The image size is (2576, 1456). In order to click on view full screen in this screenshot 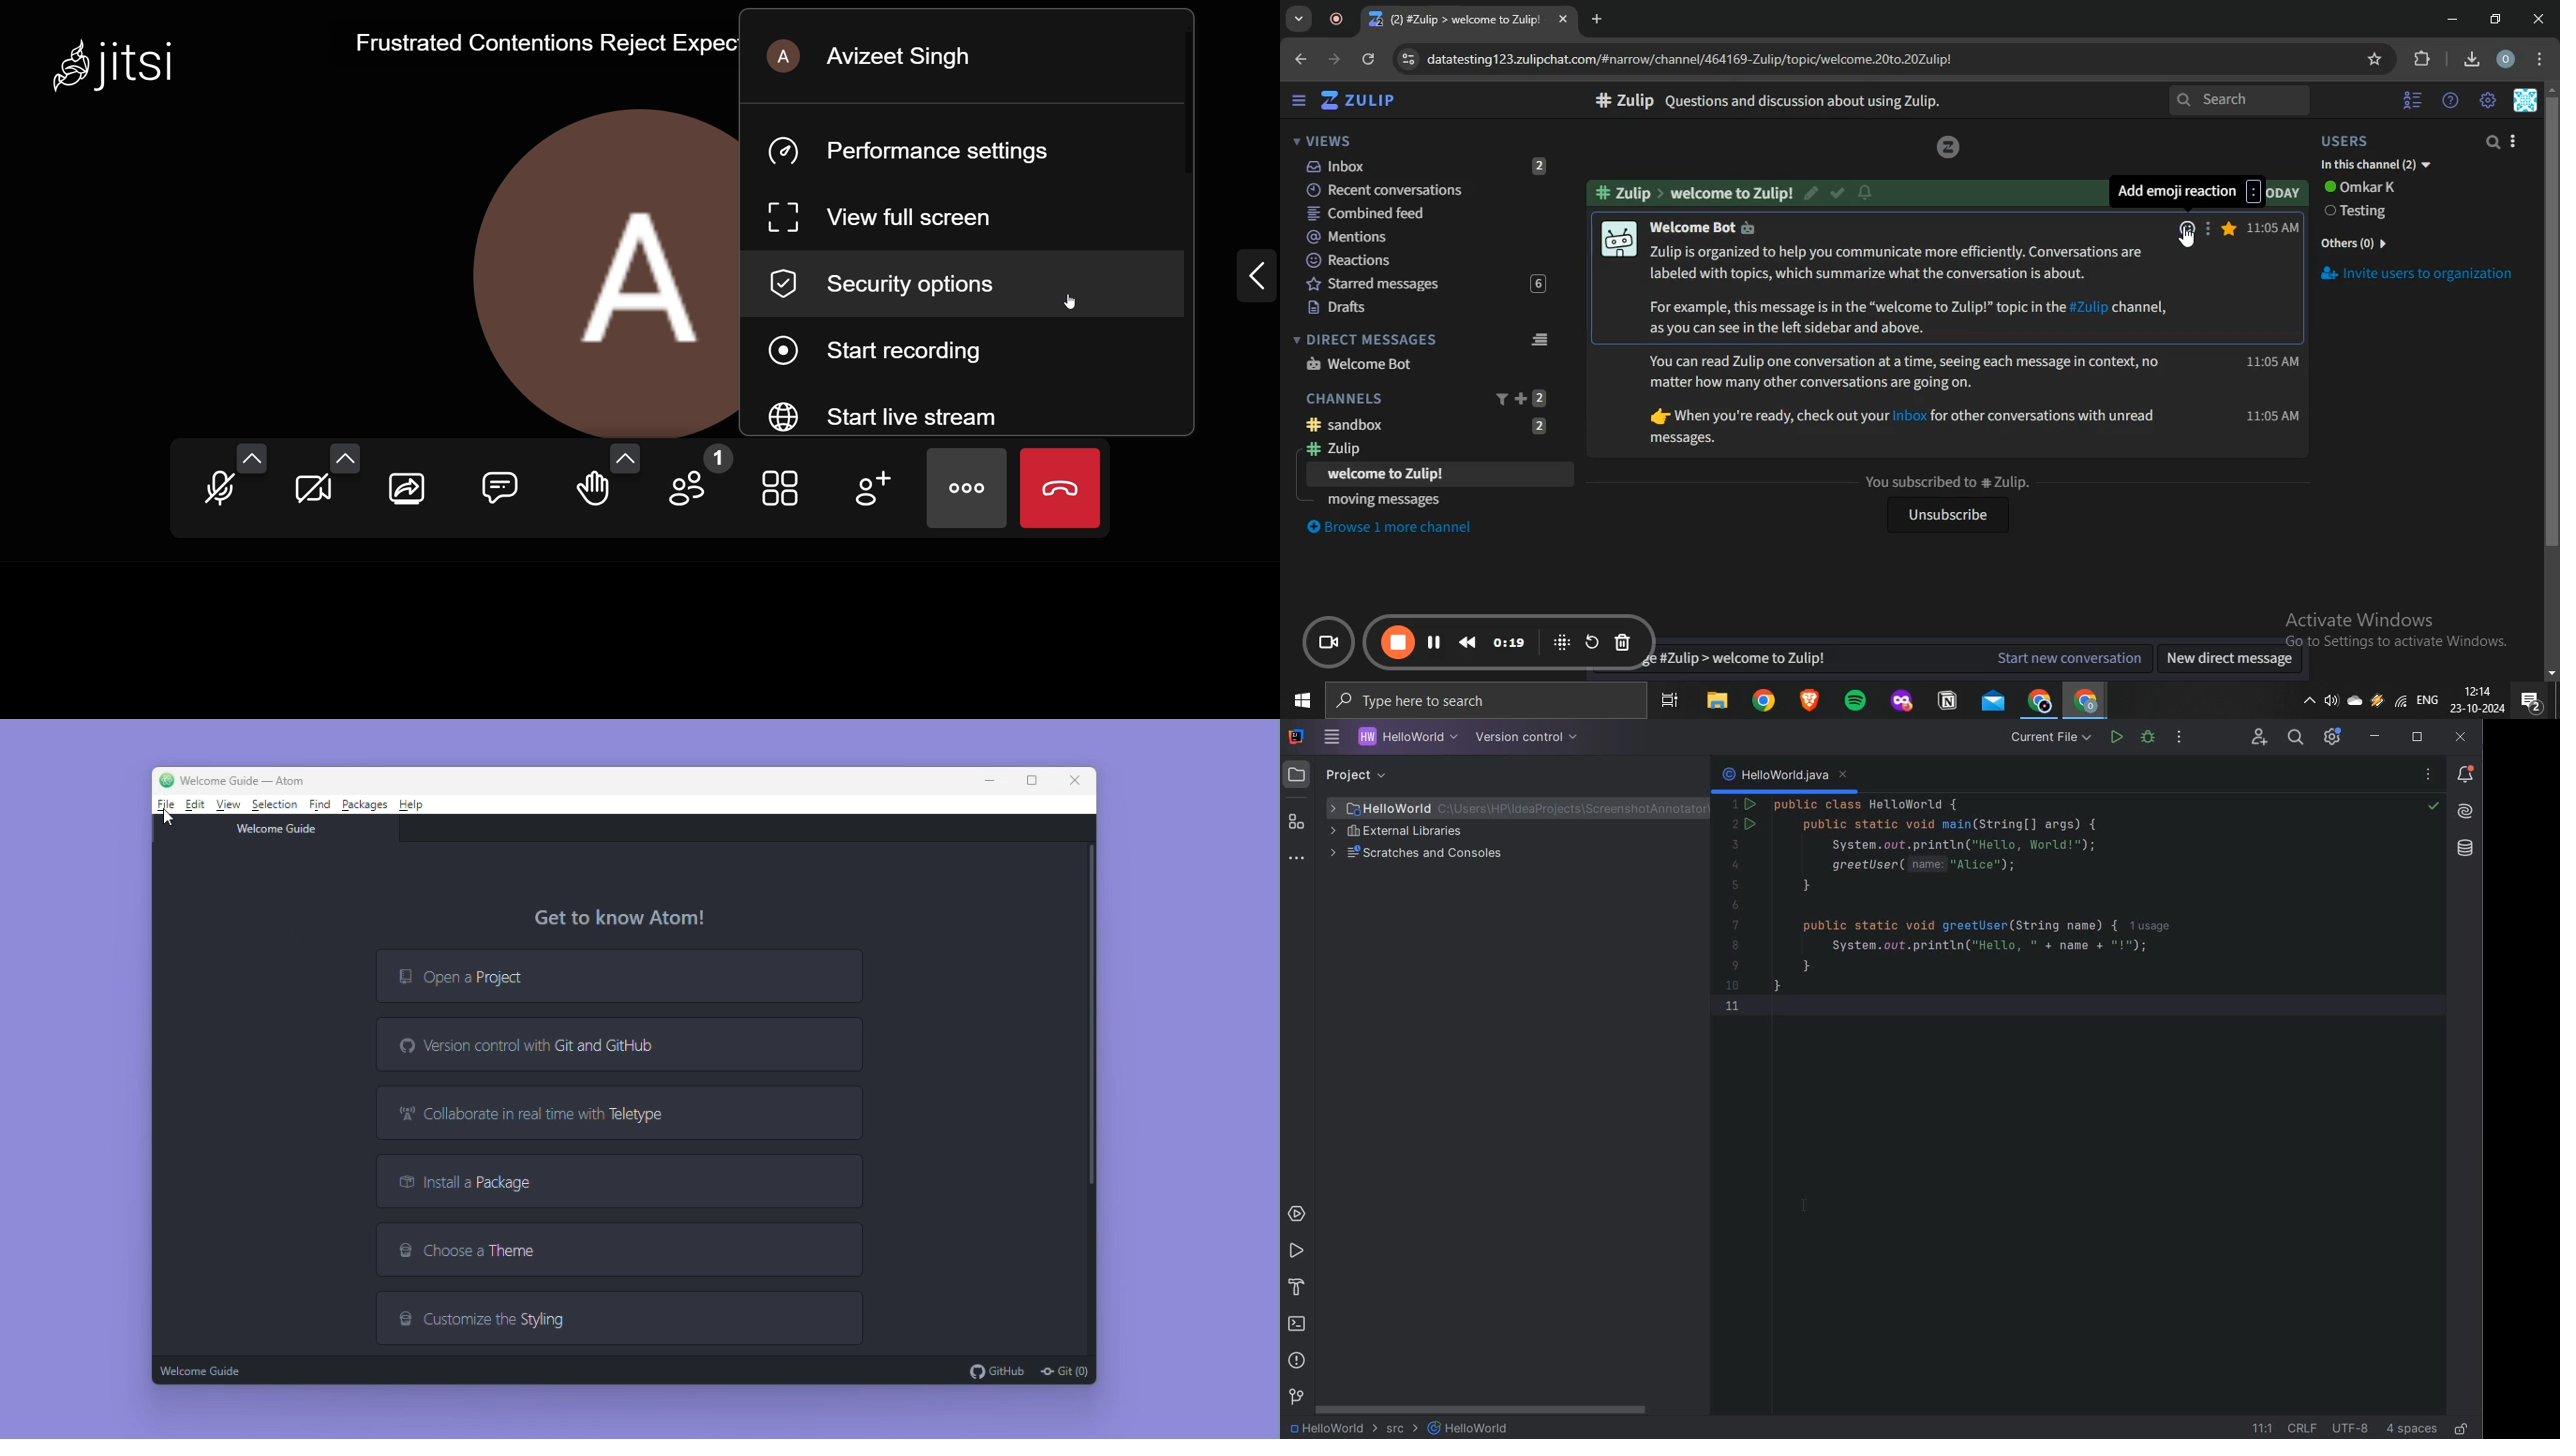, I will do `click(889, 216)`.